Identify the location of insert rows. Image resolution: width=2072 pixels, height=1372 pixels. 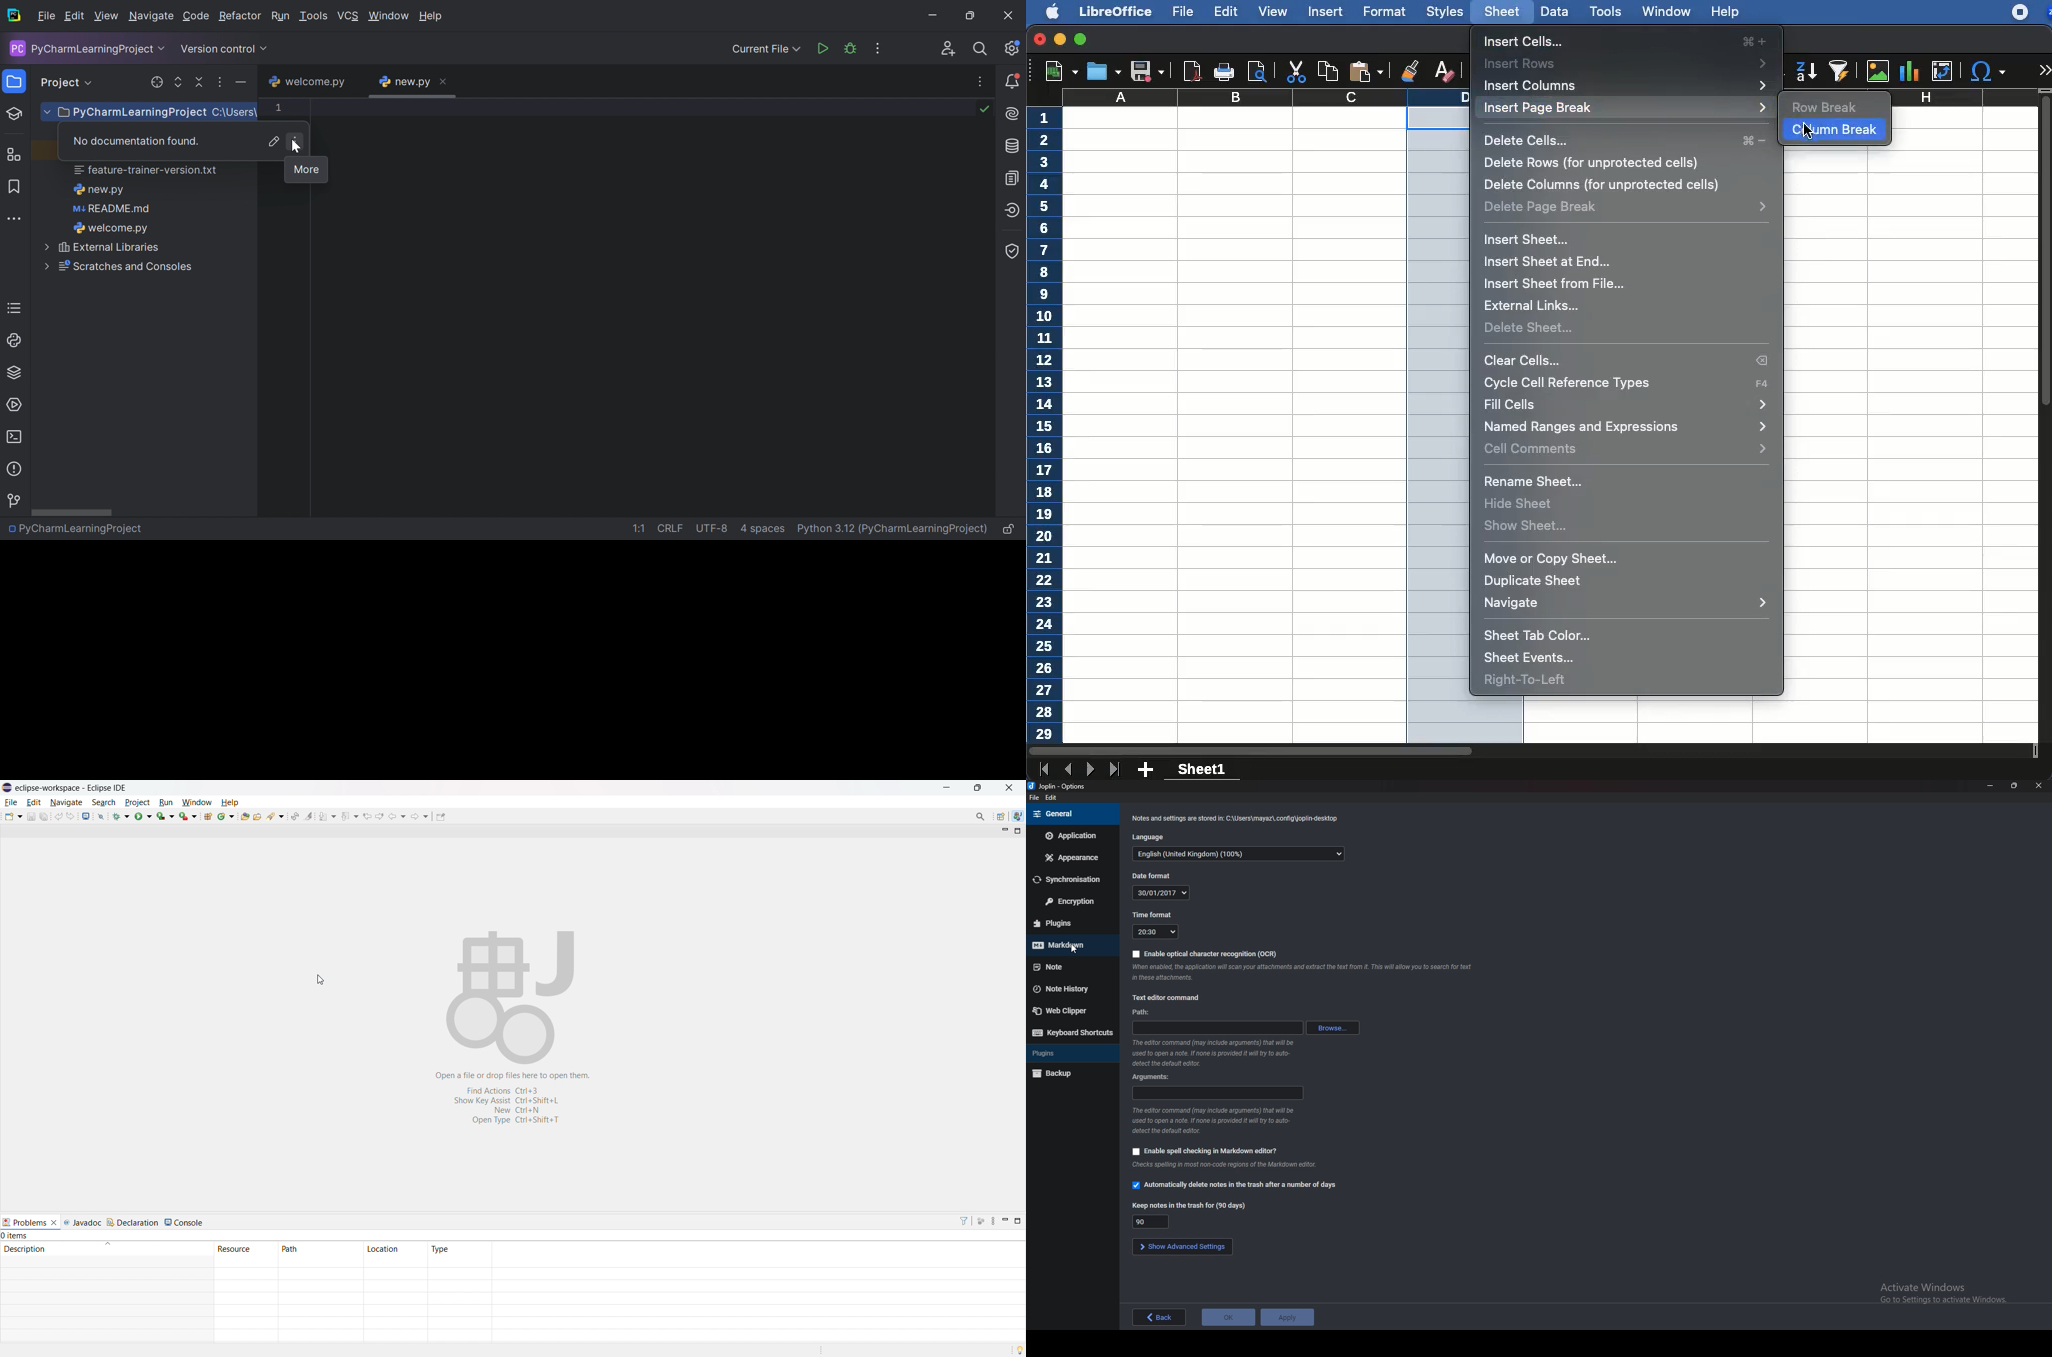
(1629, 64).